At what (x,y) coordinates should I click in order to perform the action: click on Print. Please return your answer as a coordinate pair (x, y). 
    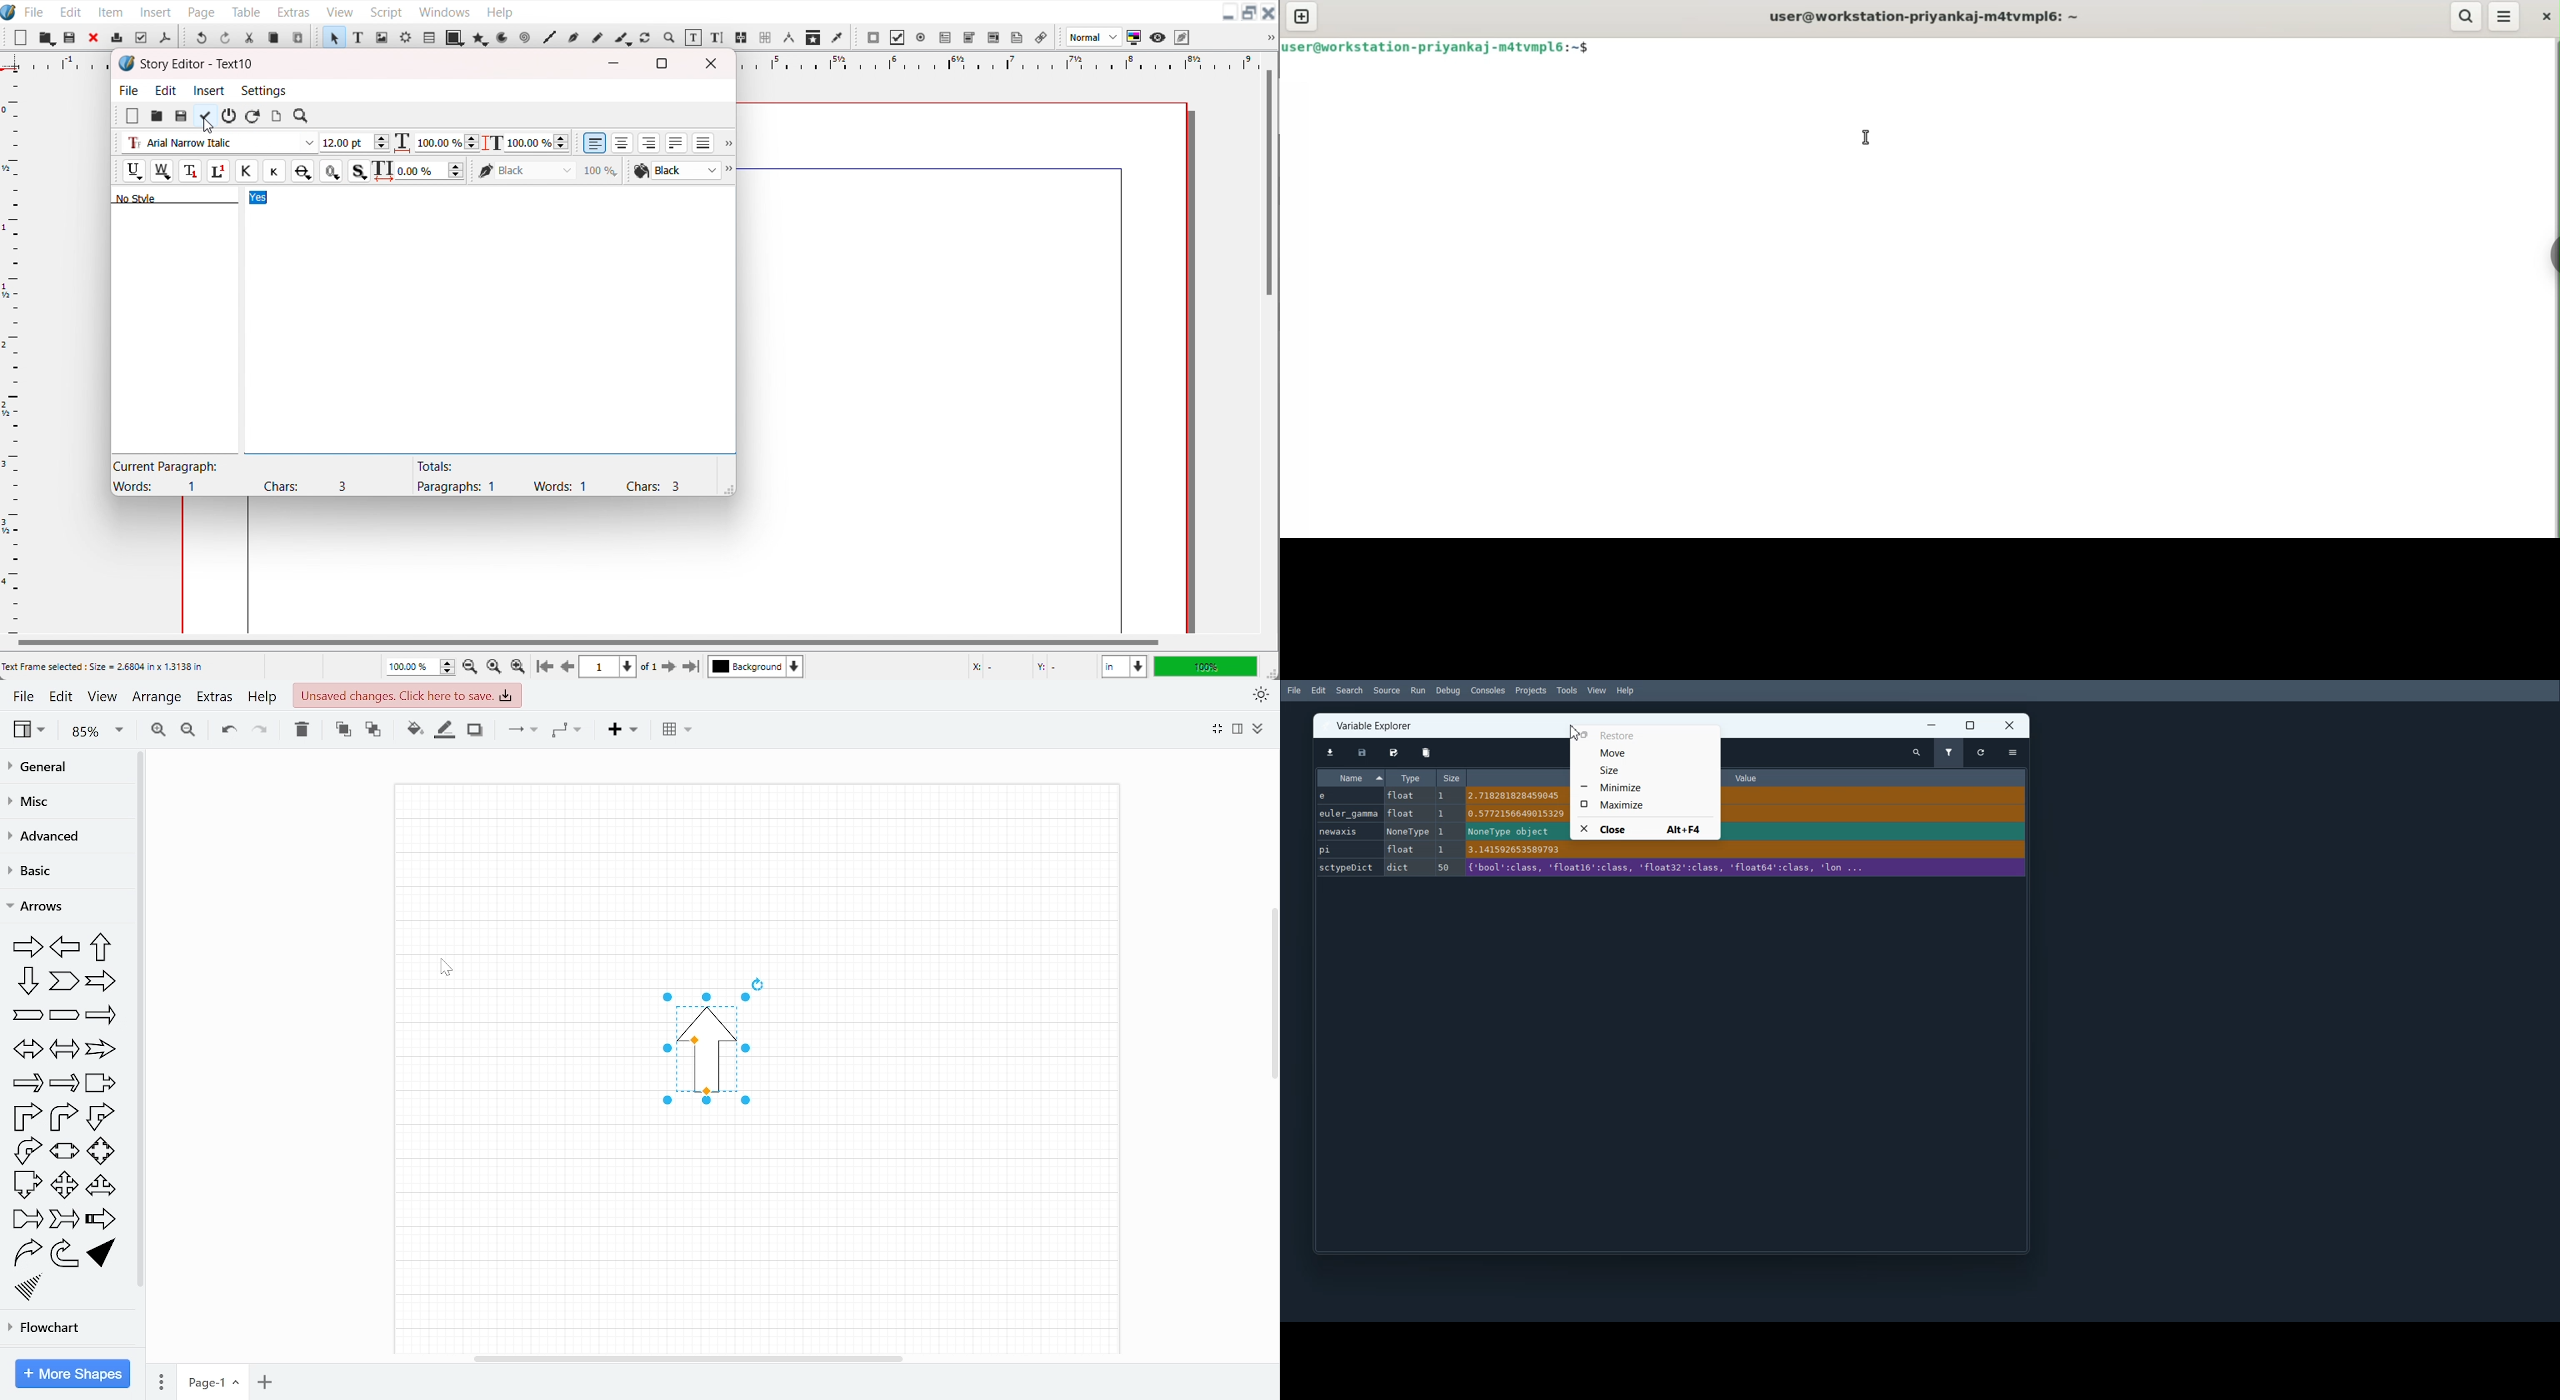
    Looking at the image, I should click on (118, 37).